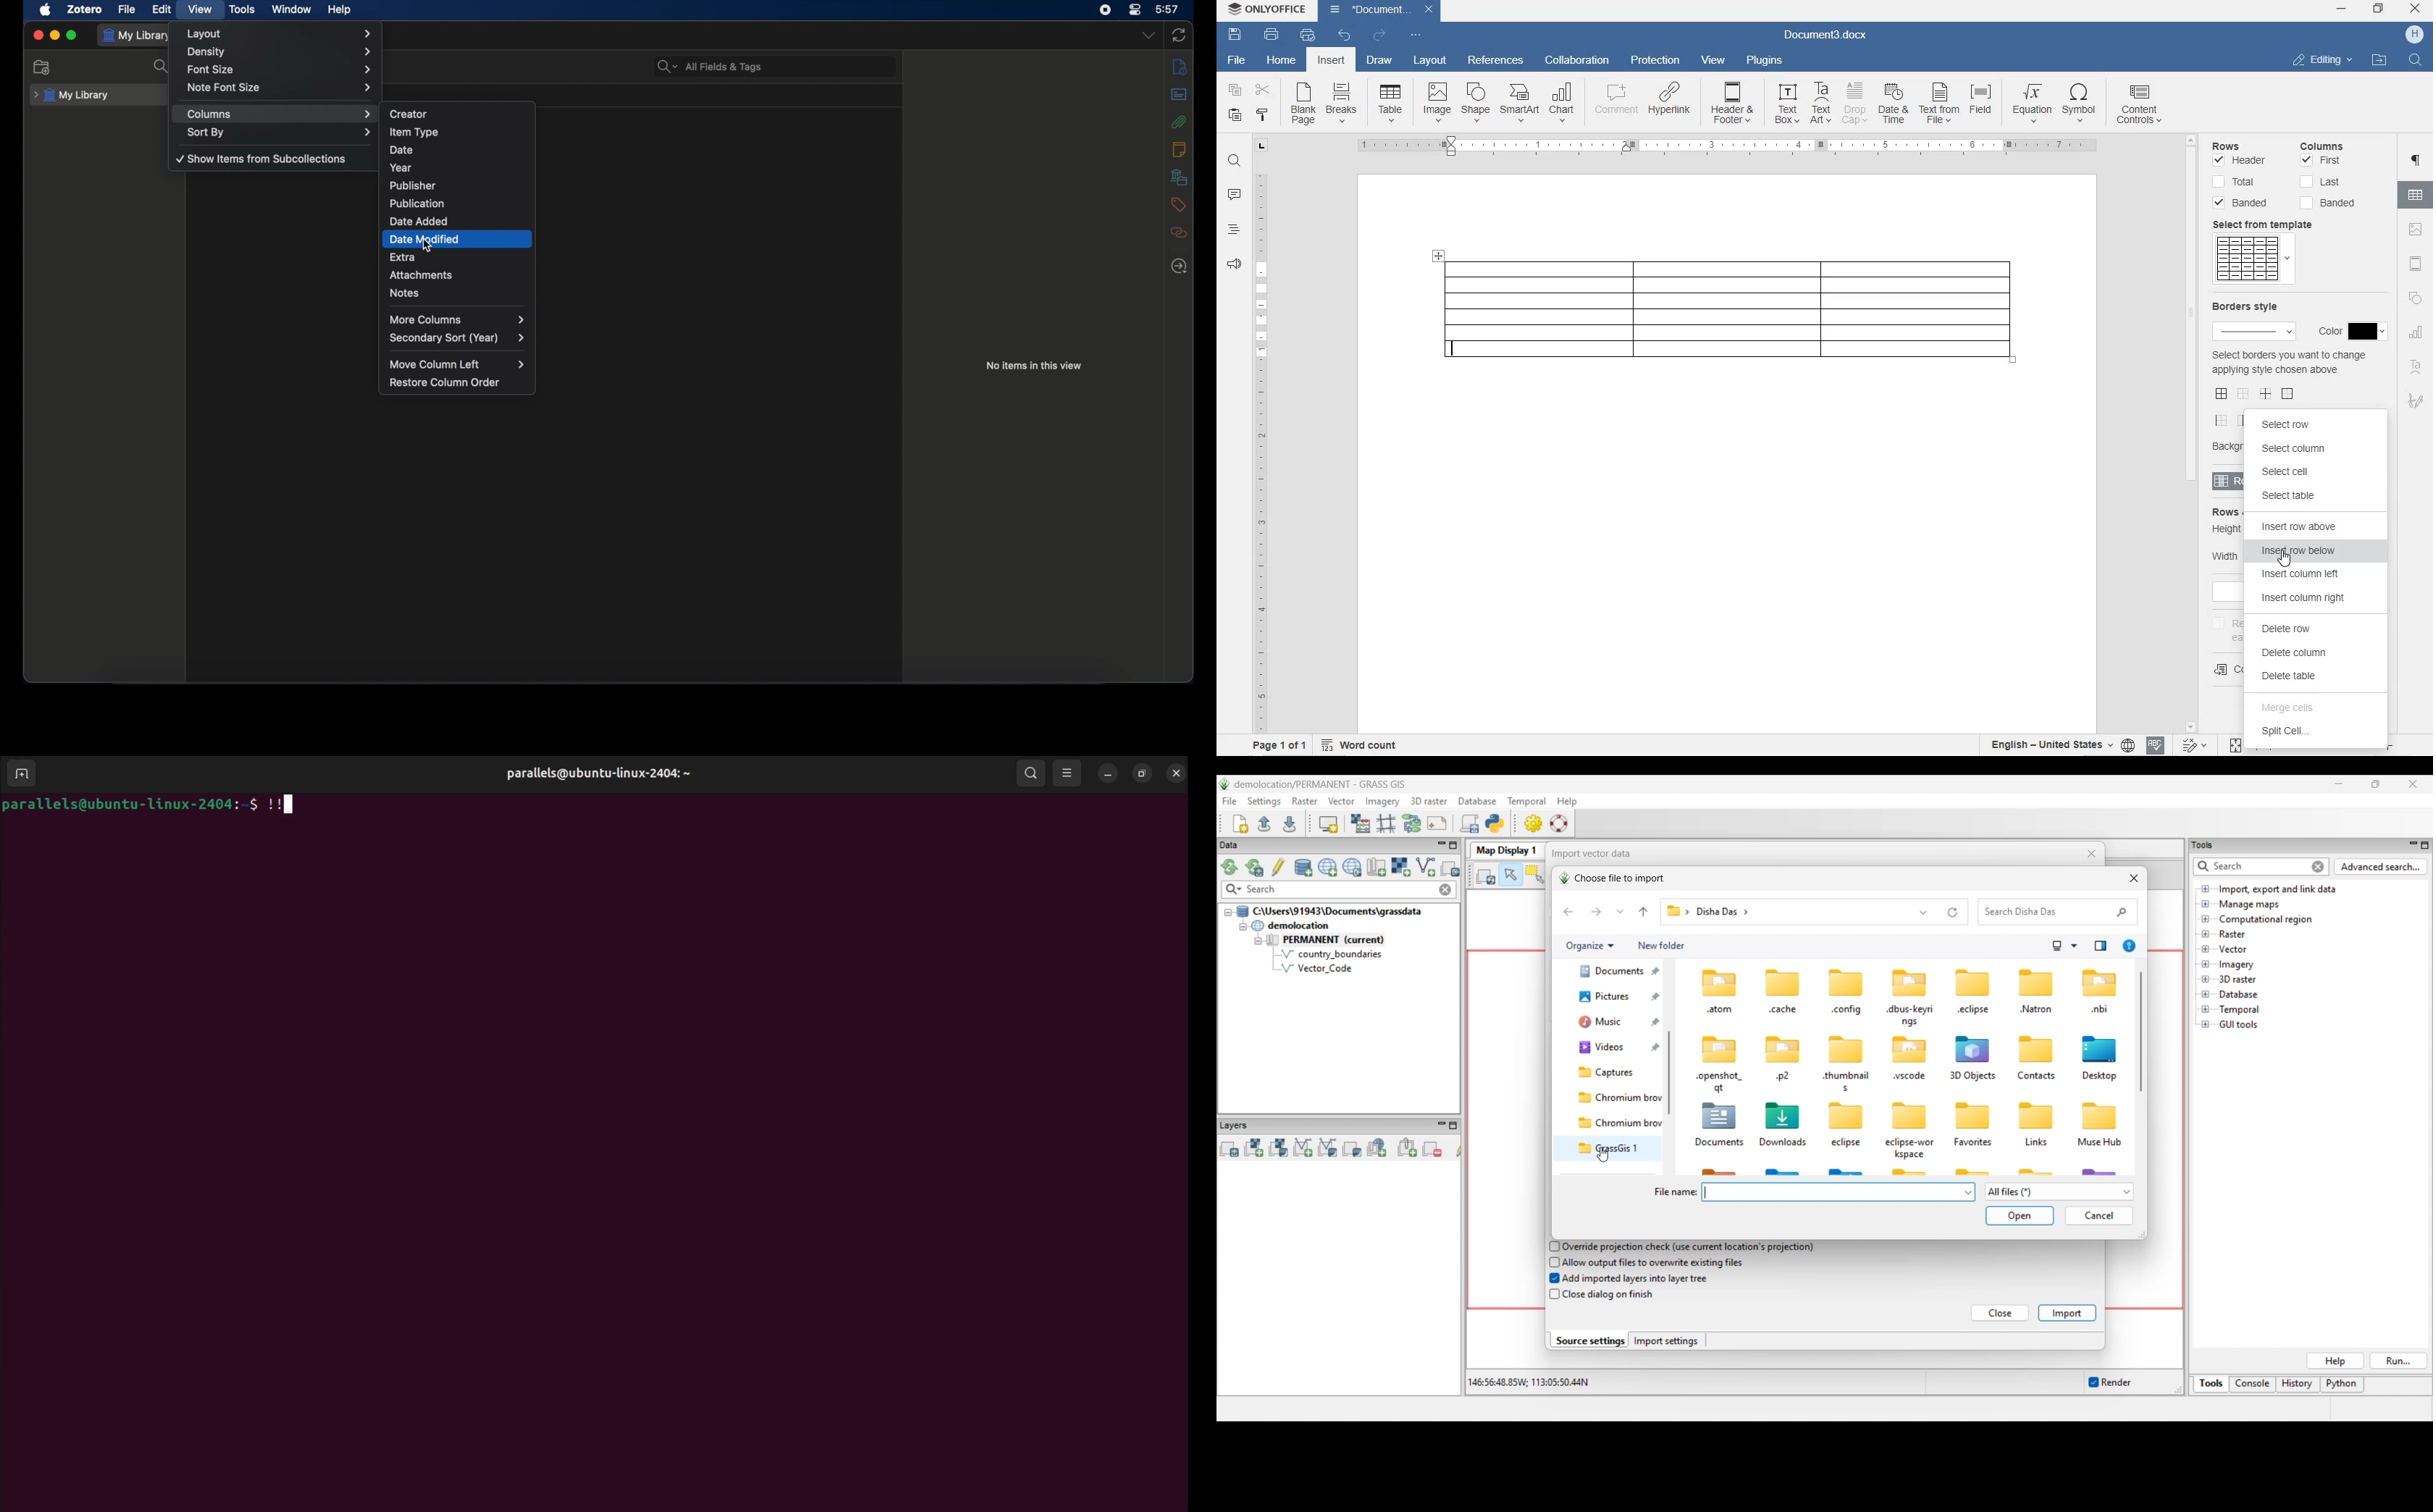 Image resolution: width=2436 pixels, height=1512 pixels. What do you see at coordinates (1034, 365) in the screenshot?
I see `no item in this view` at bounding box center [1034, 365].